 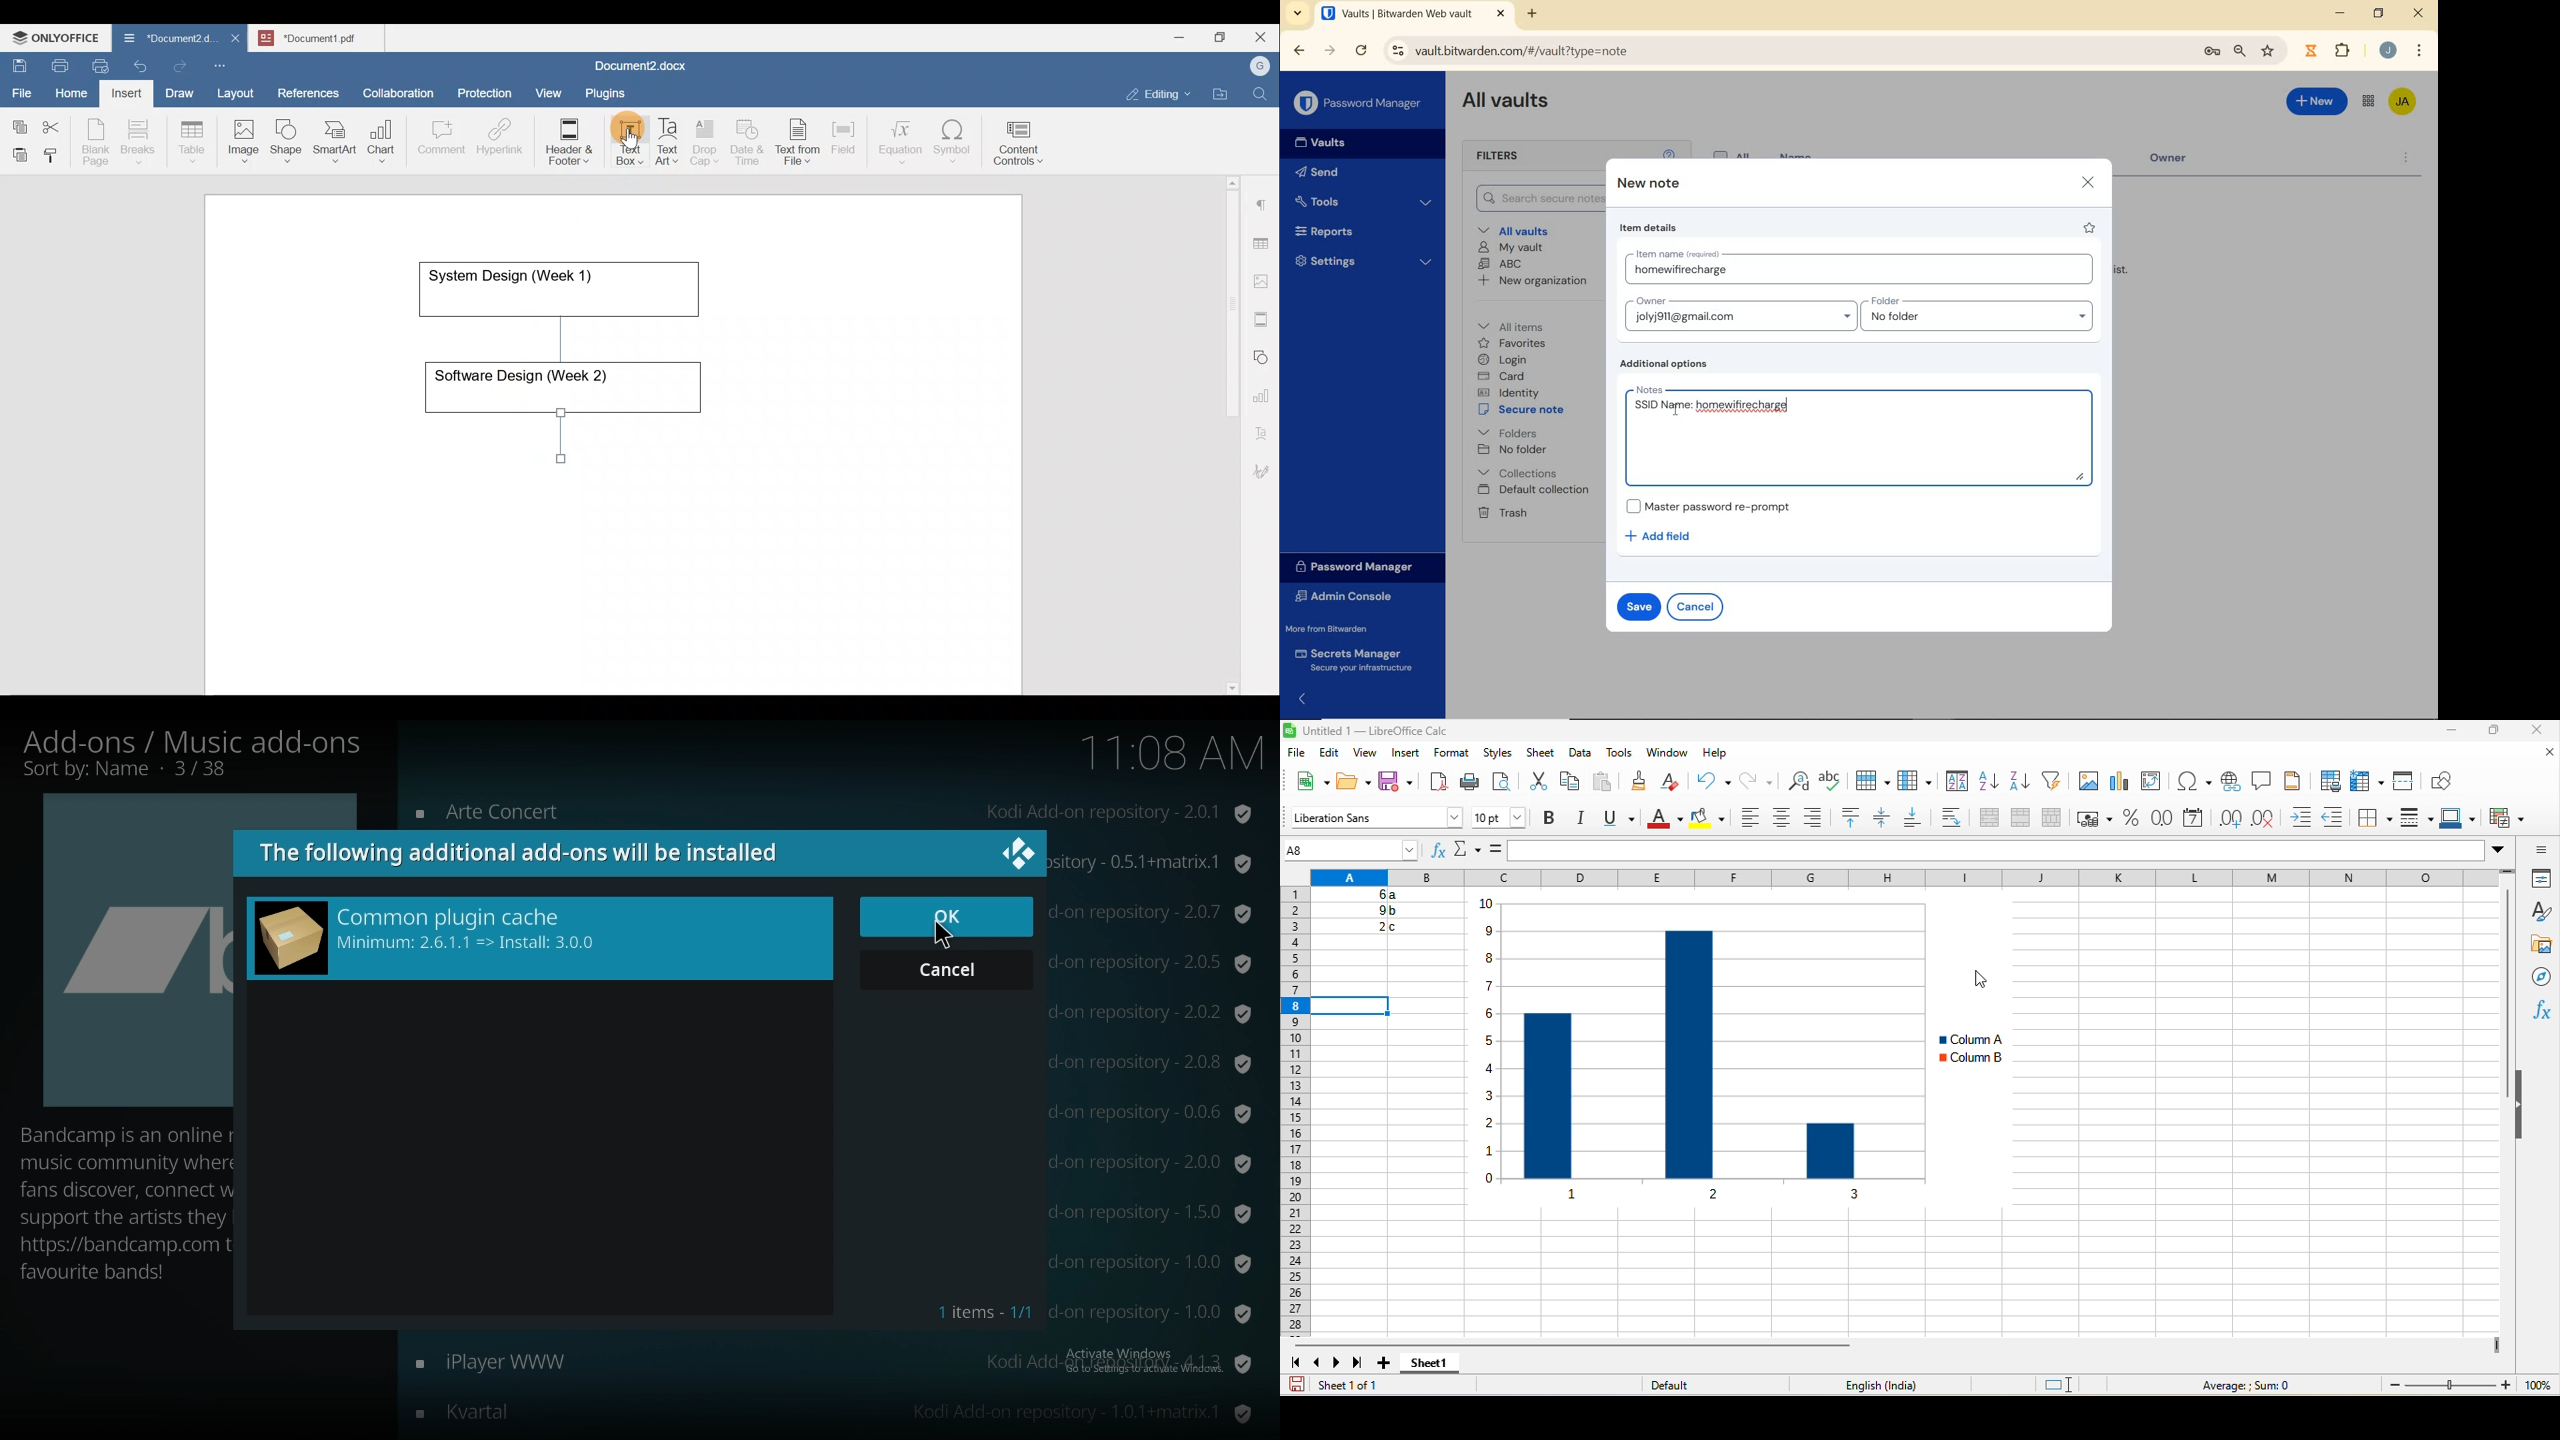 I want to click on filter, so click(x=2054, y=785).